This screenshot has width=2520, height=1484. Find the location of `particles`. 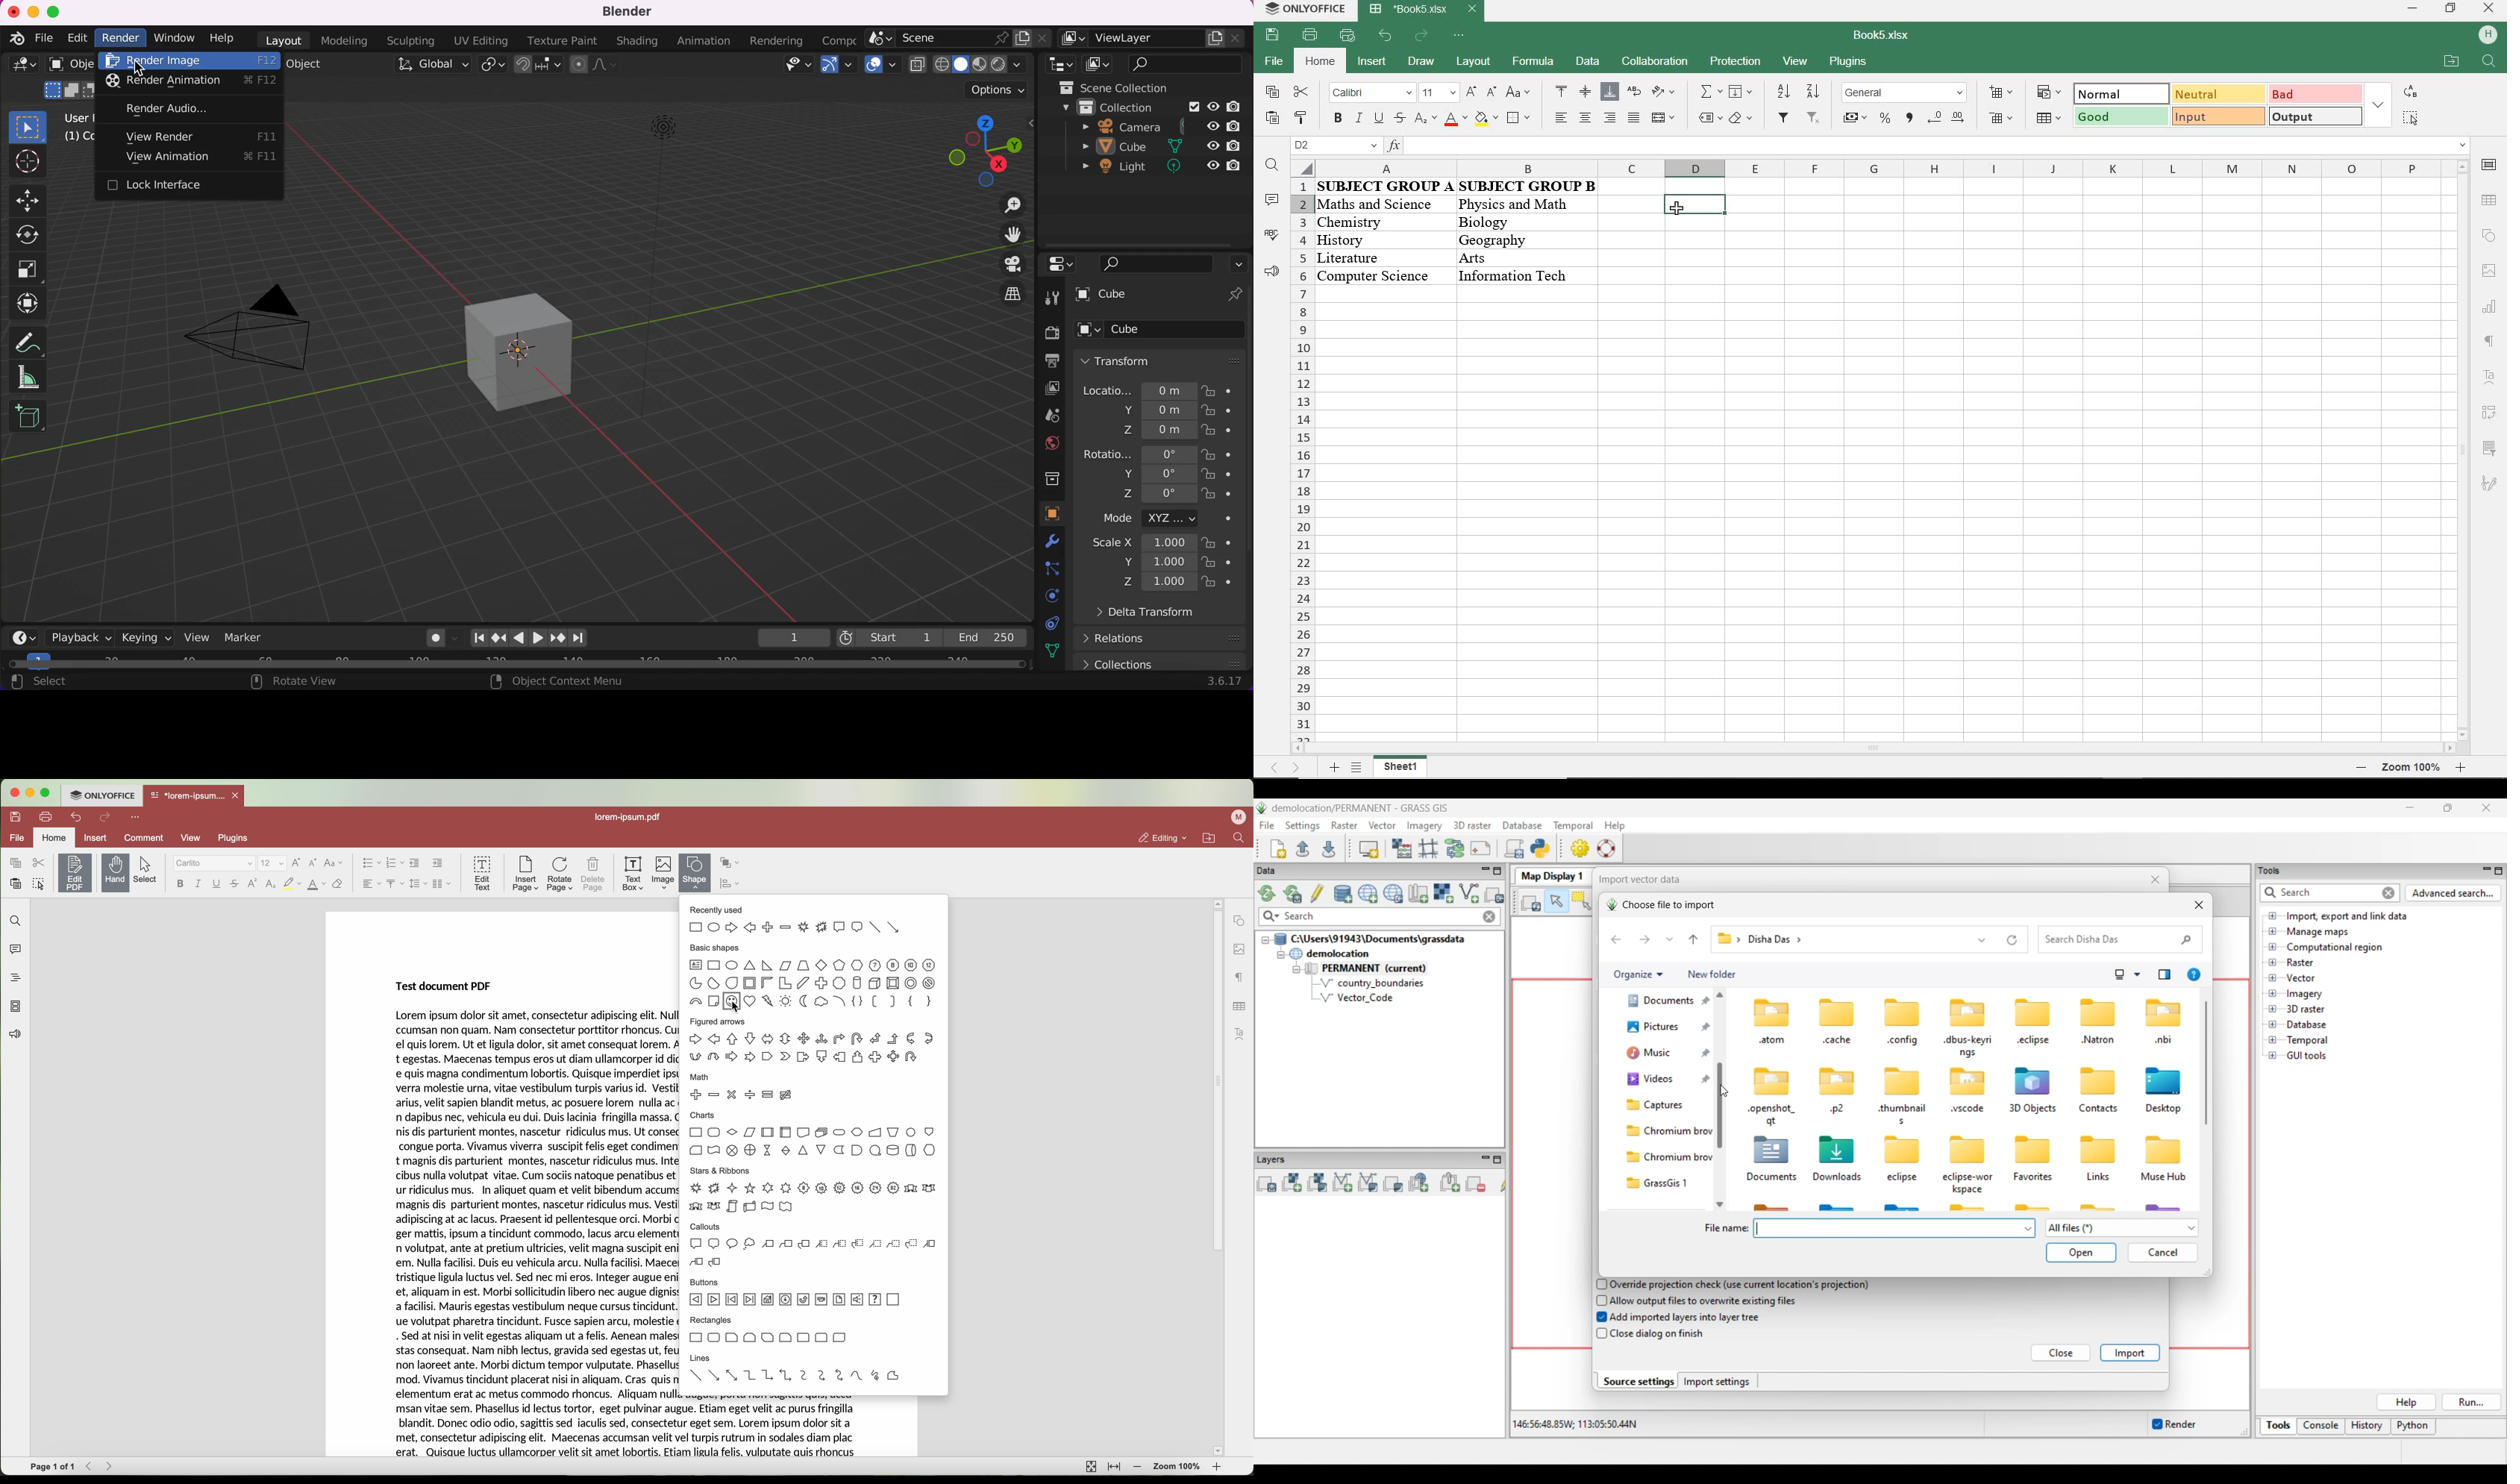

particles is located at coordinates (1045, 569).